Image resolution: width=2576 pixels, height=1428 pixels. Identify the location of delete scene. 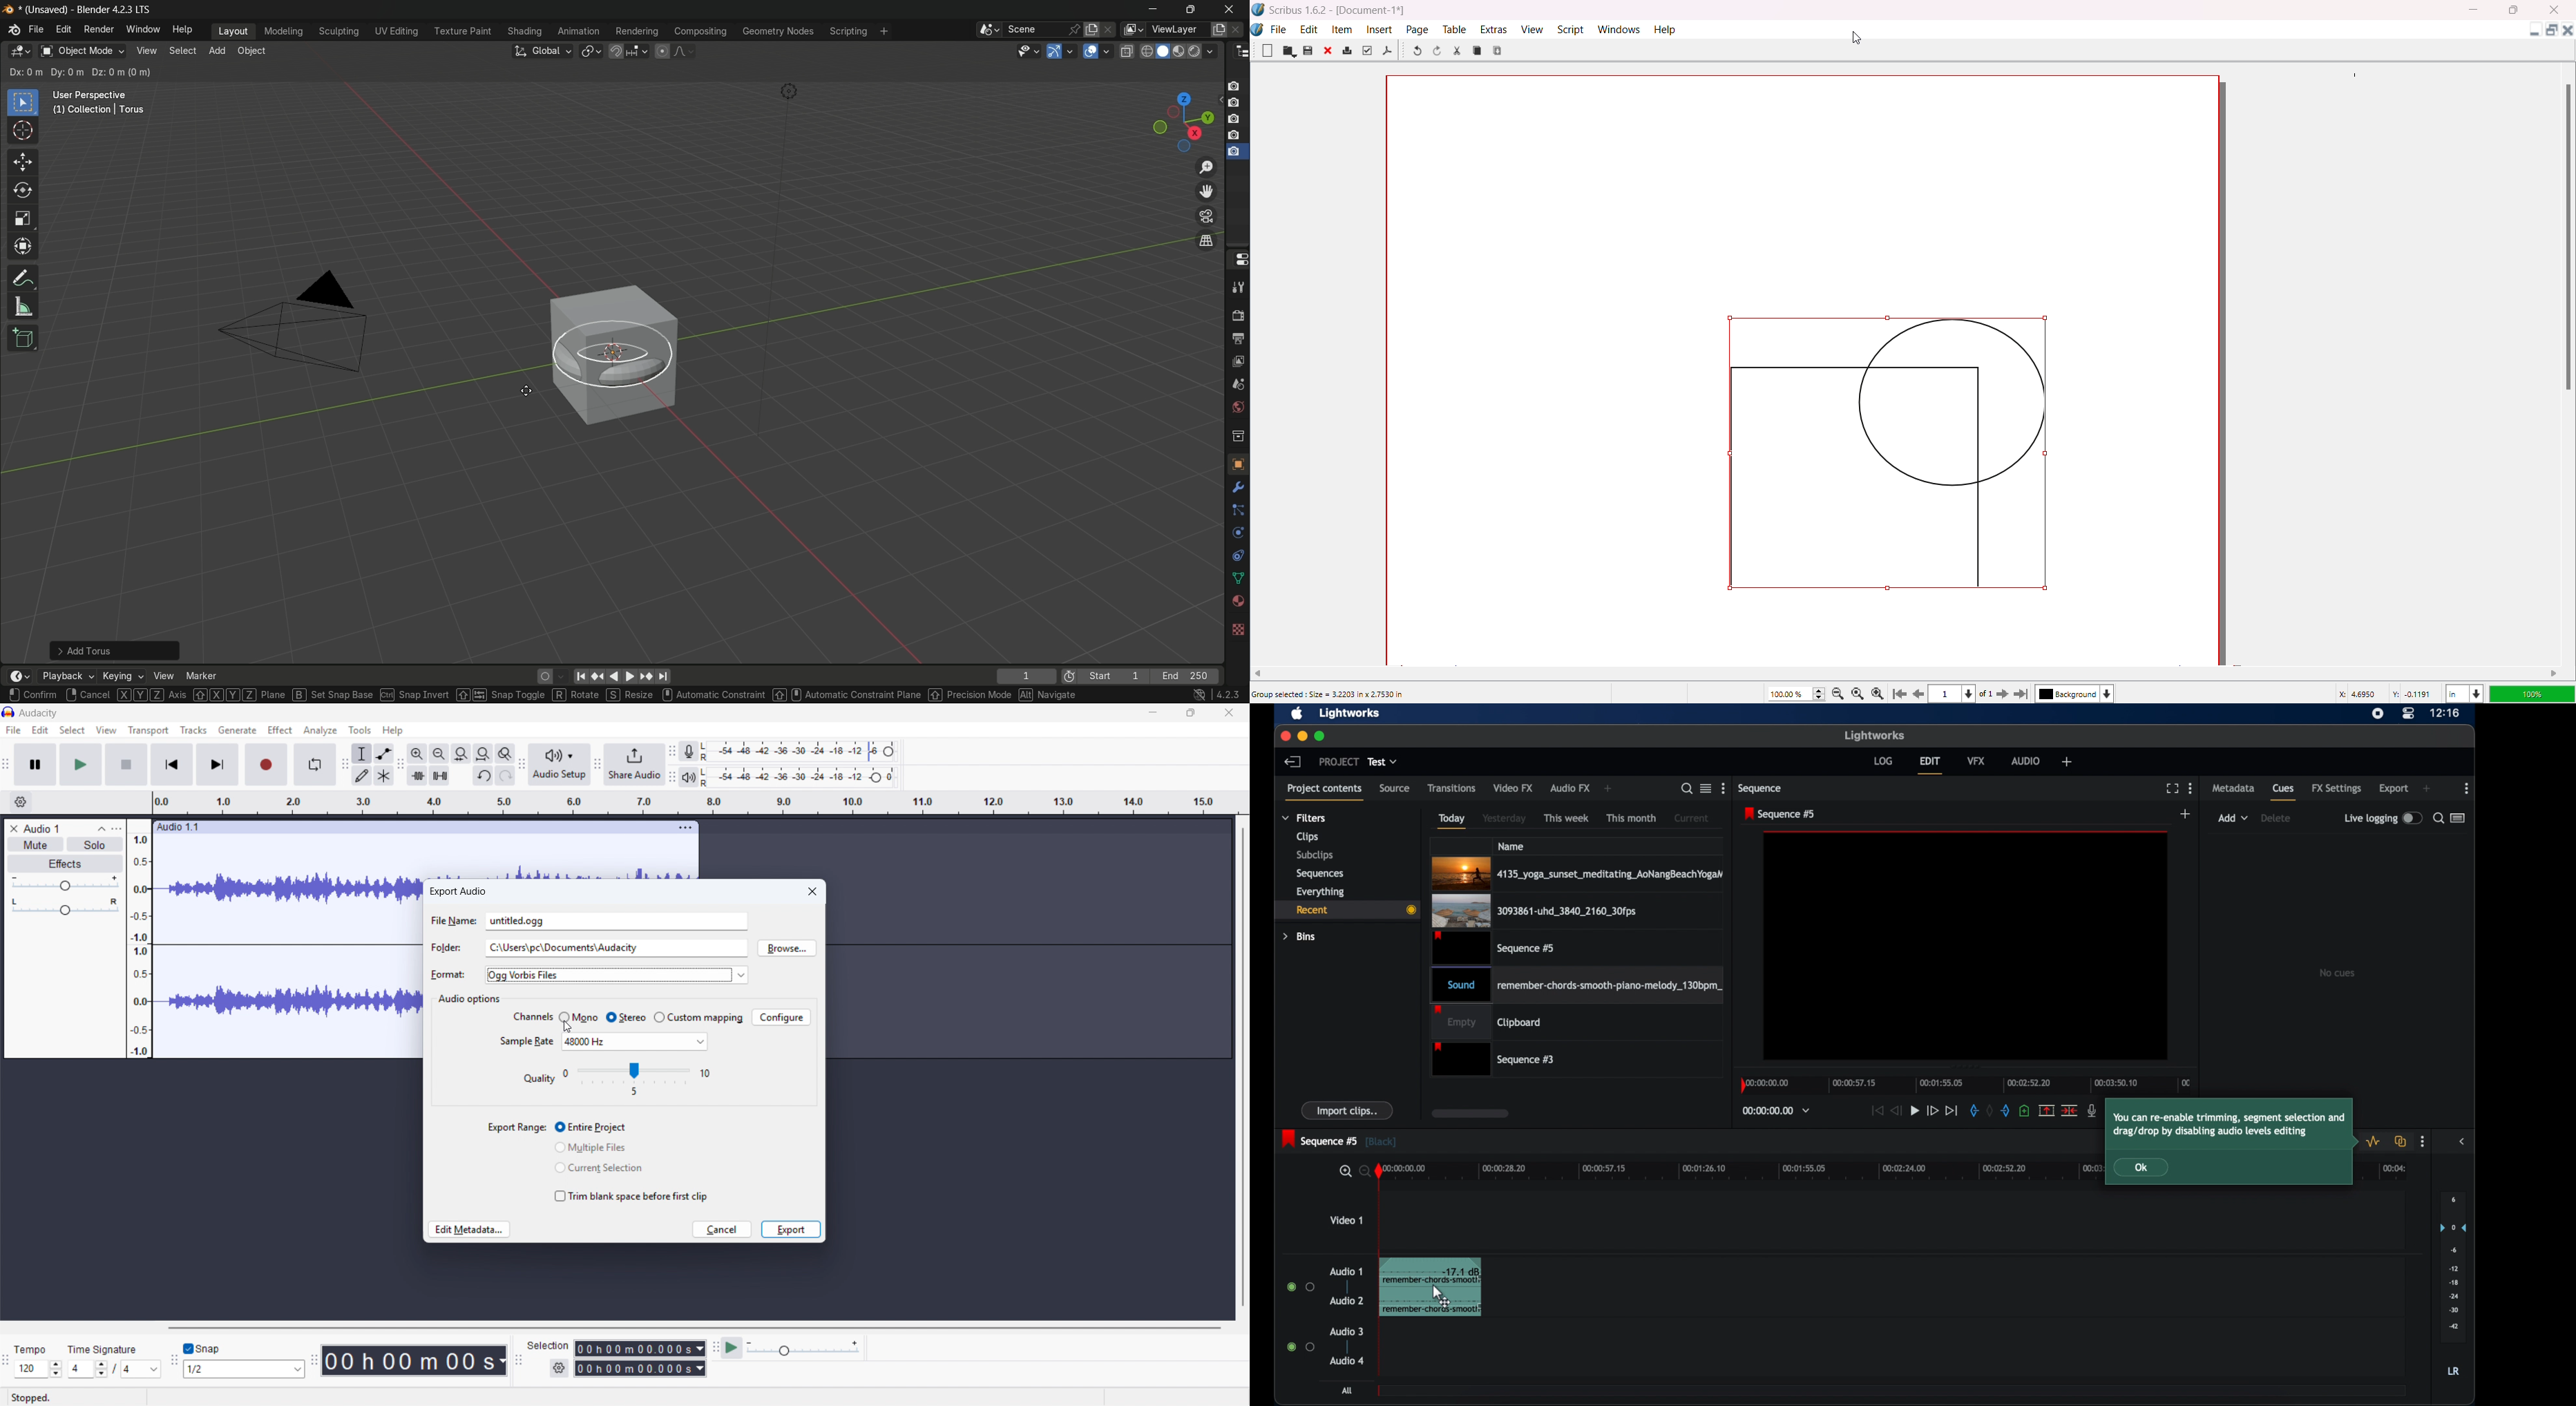
(1110, 29).